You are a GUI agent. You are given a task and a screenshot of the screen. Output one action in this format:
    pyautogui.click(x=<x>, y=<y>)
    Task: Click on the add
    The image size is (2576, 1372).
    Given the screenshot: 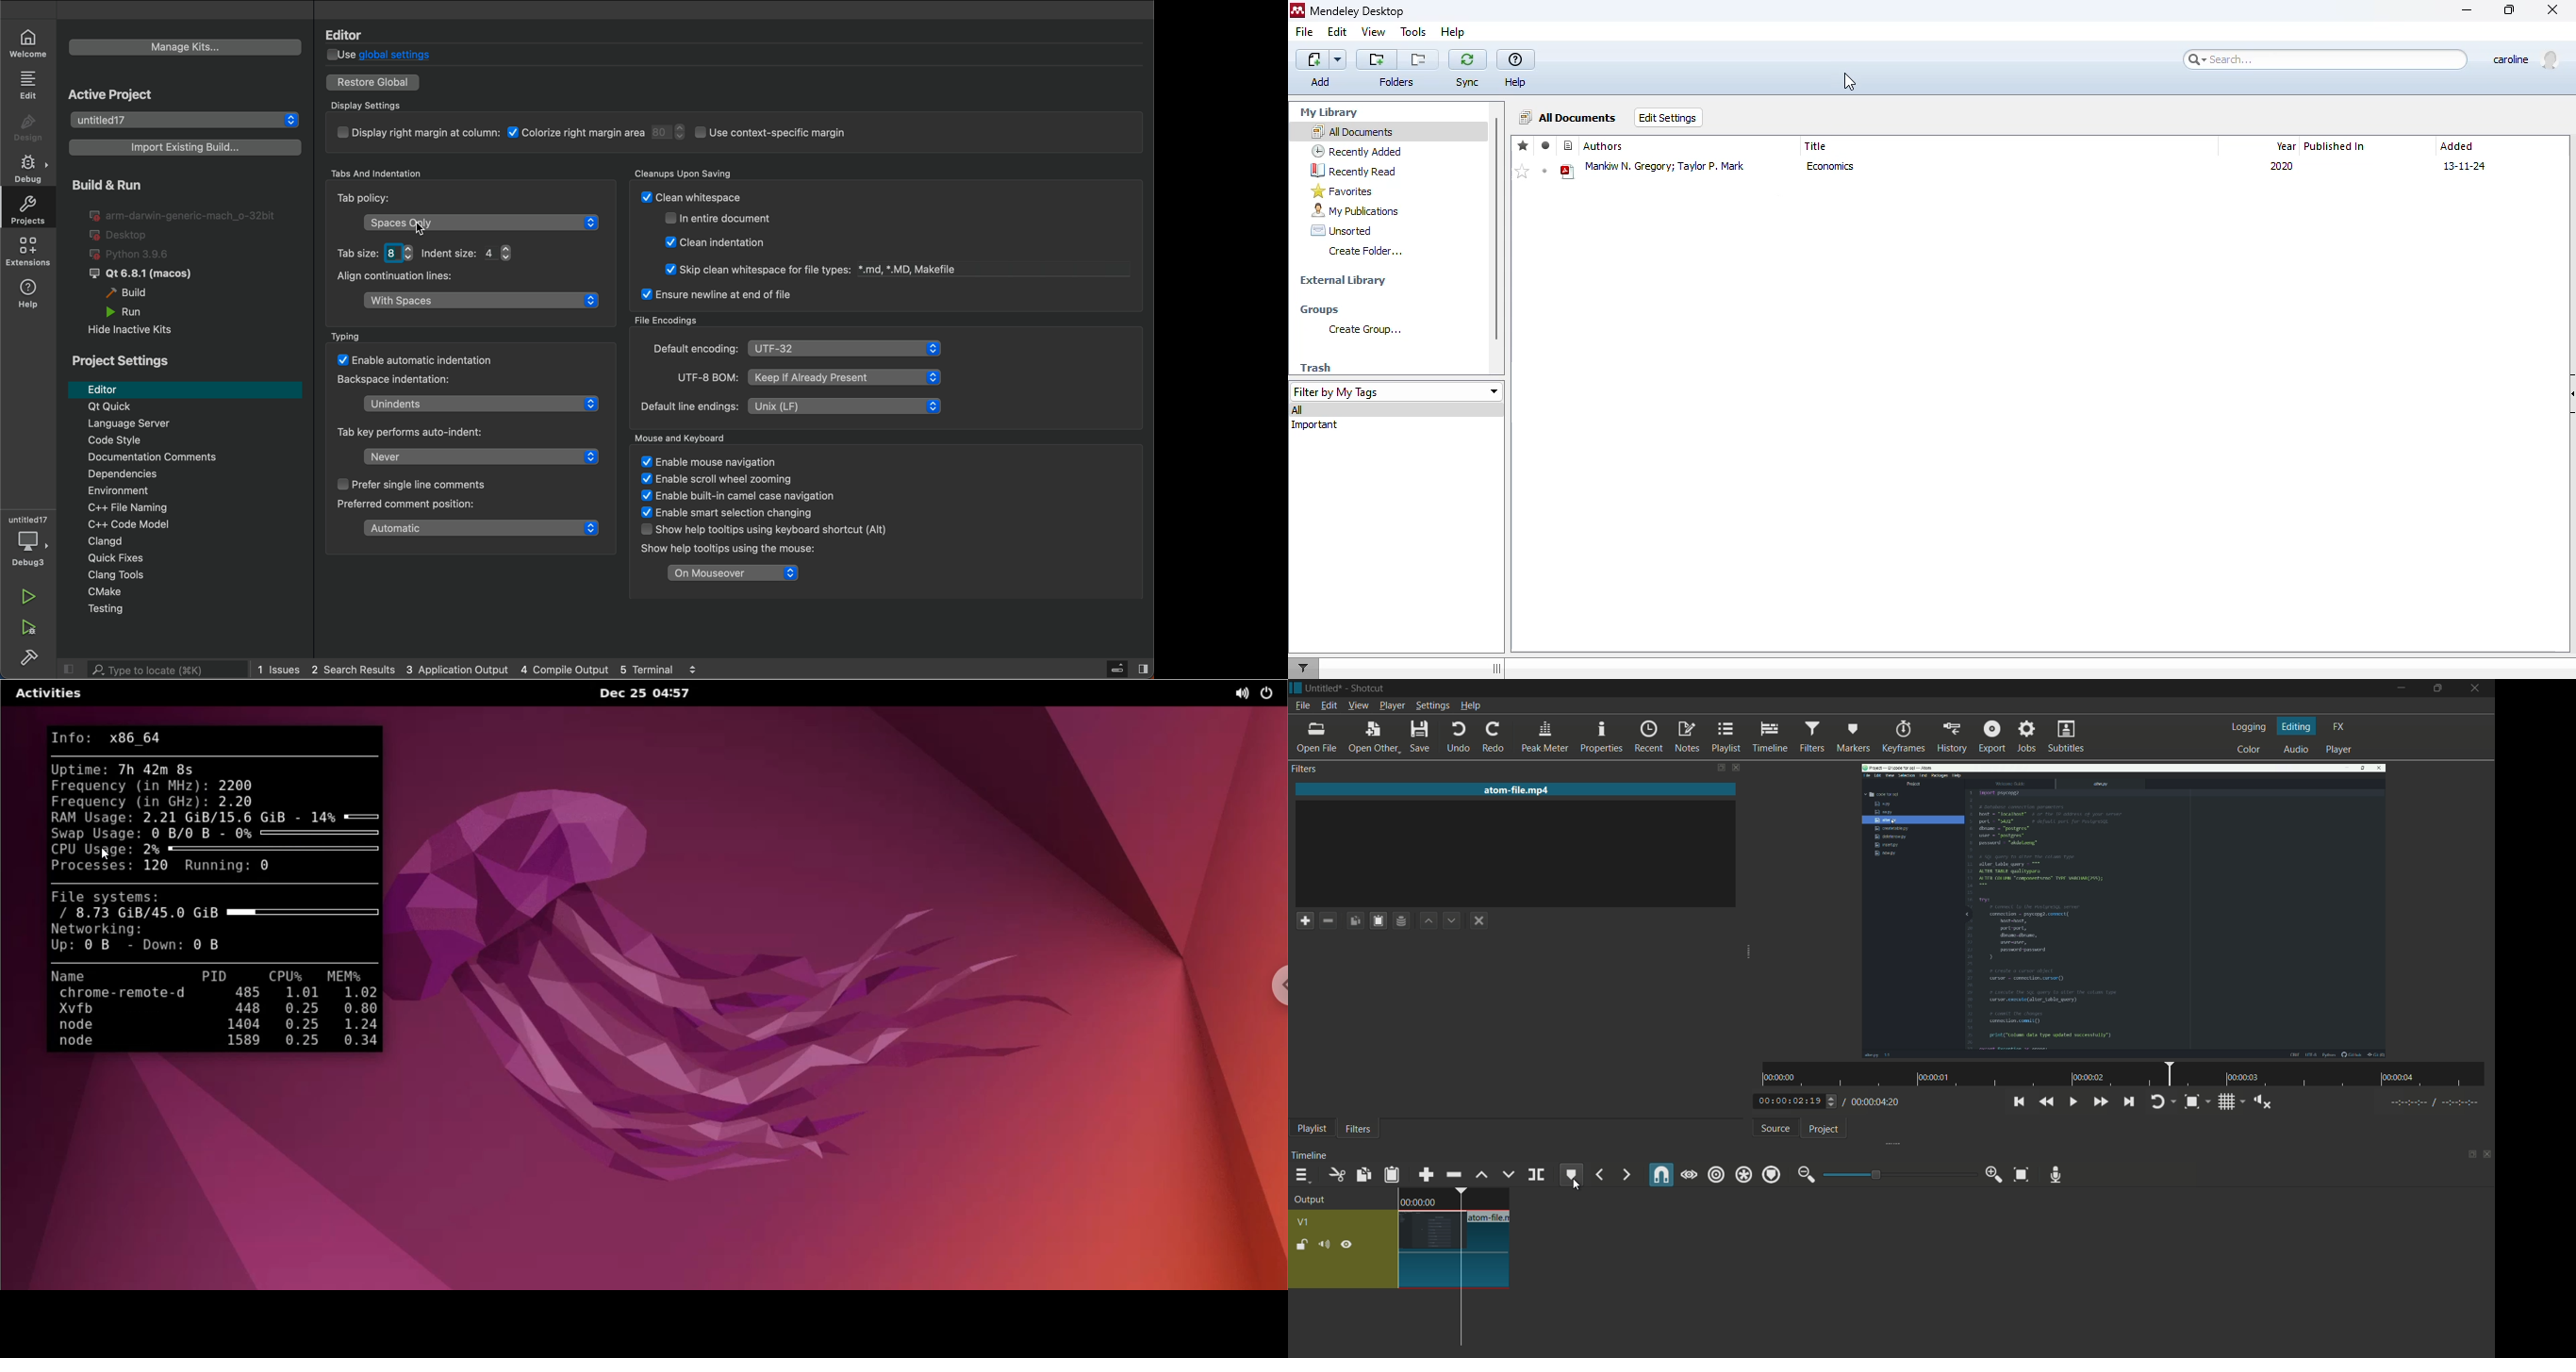 What is the action you would take?
    pyautogui.click(x=1322, y=69)
    